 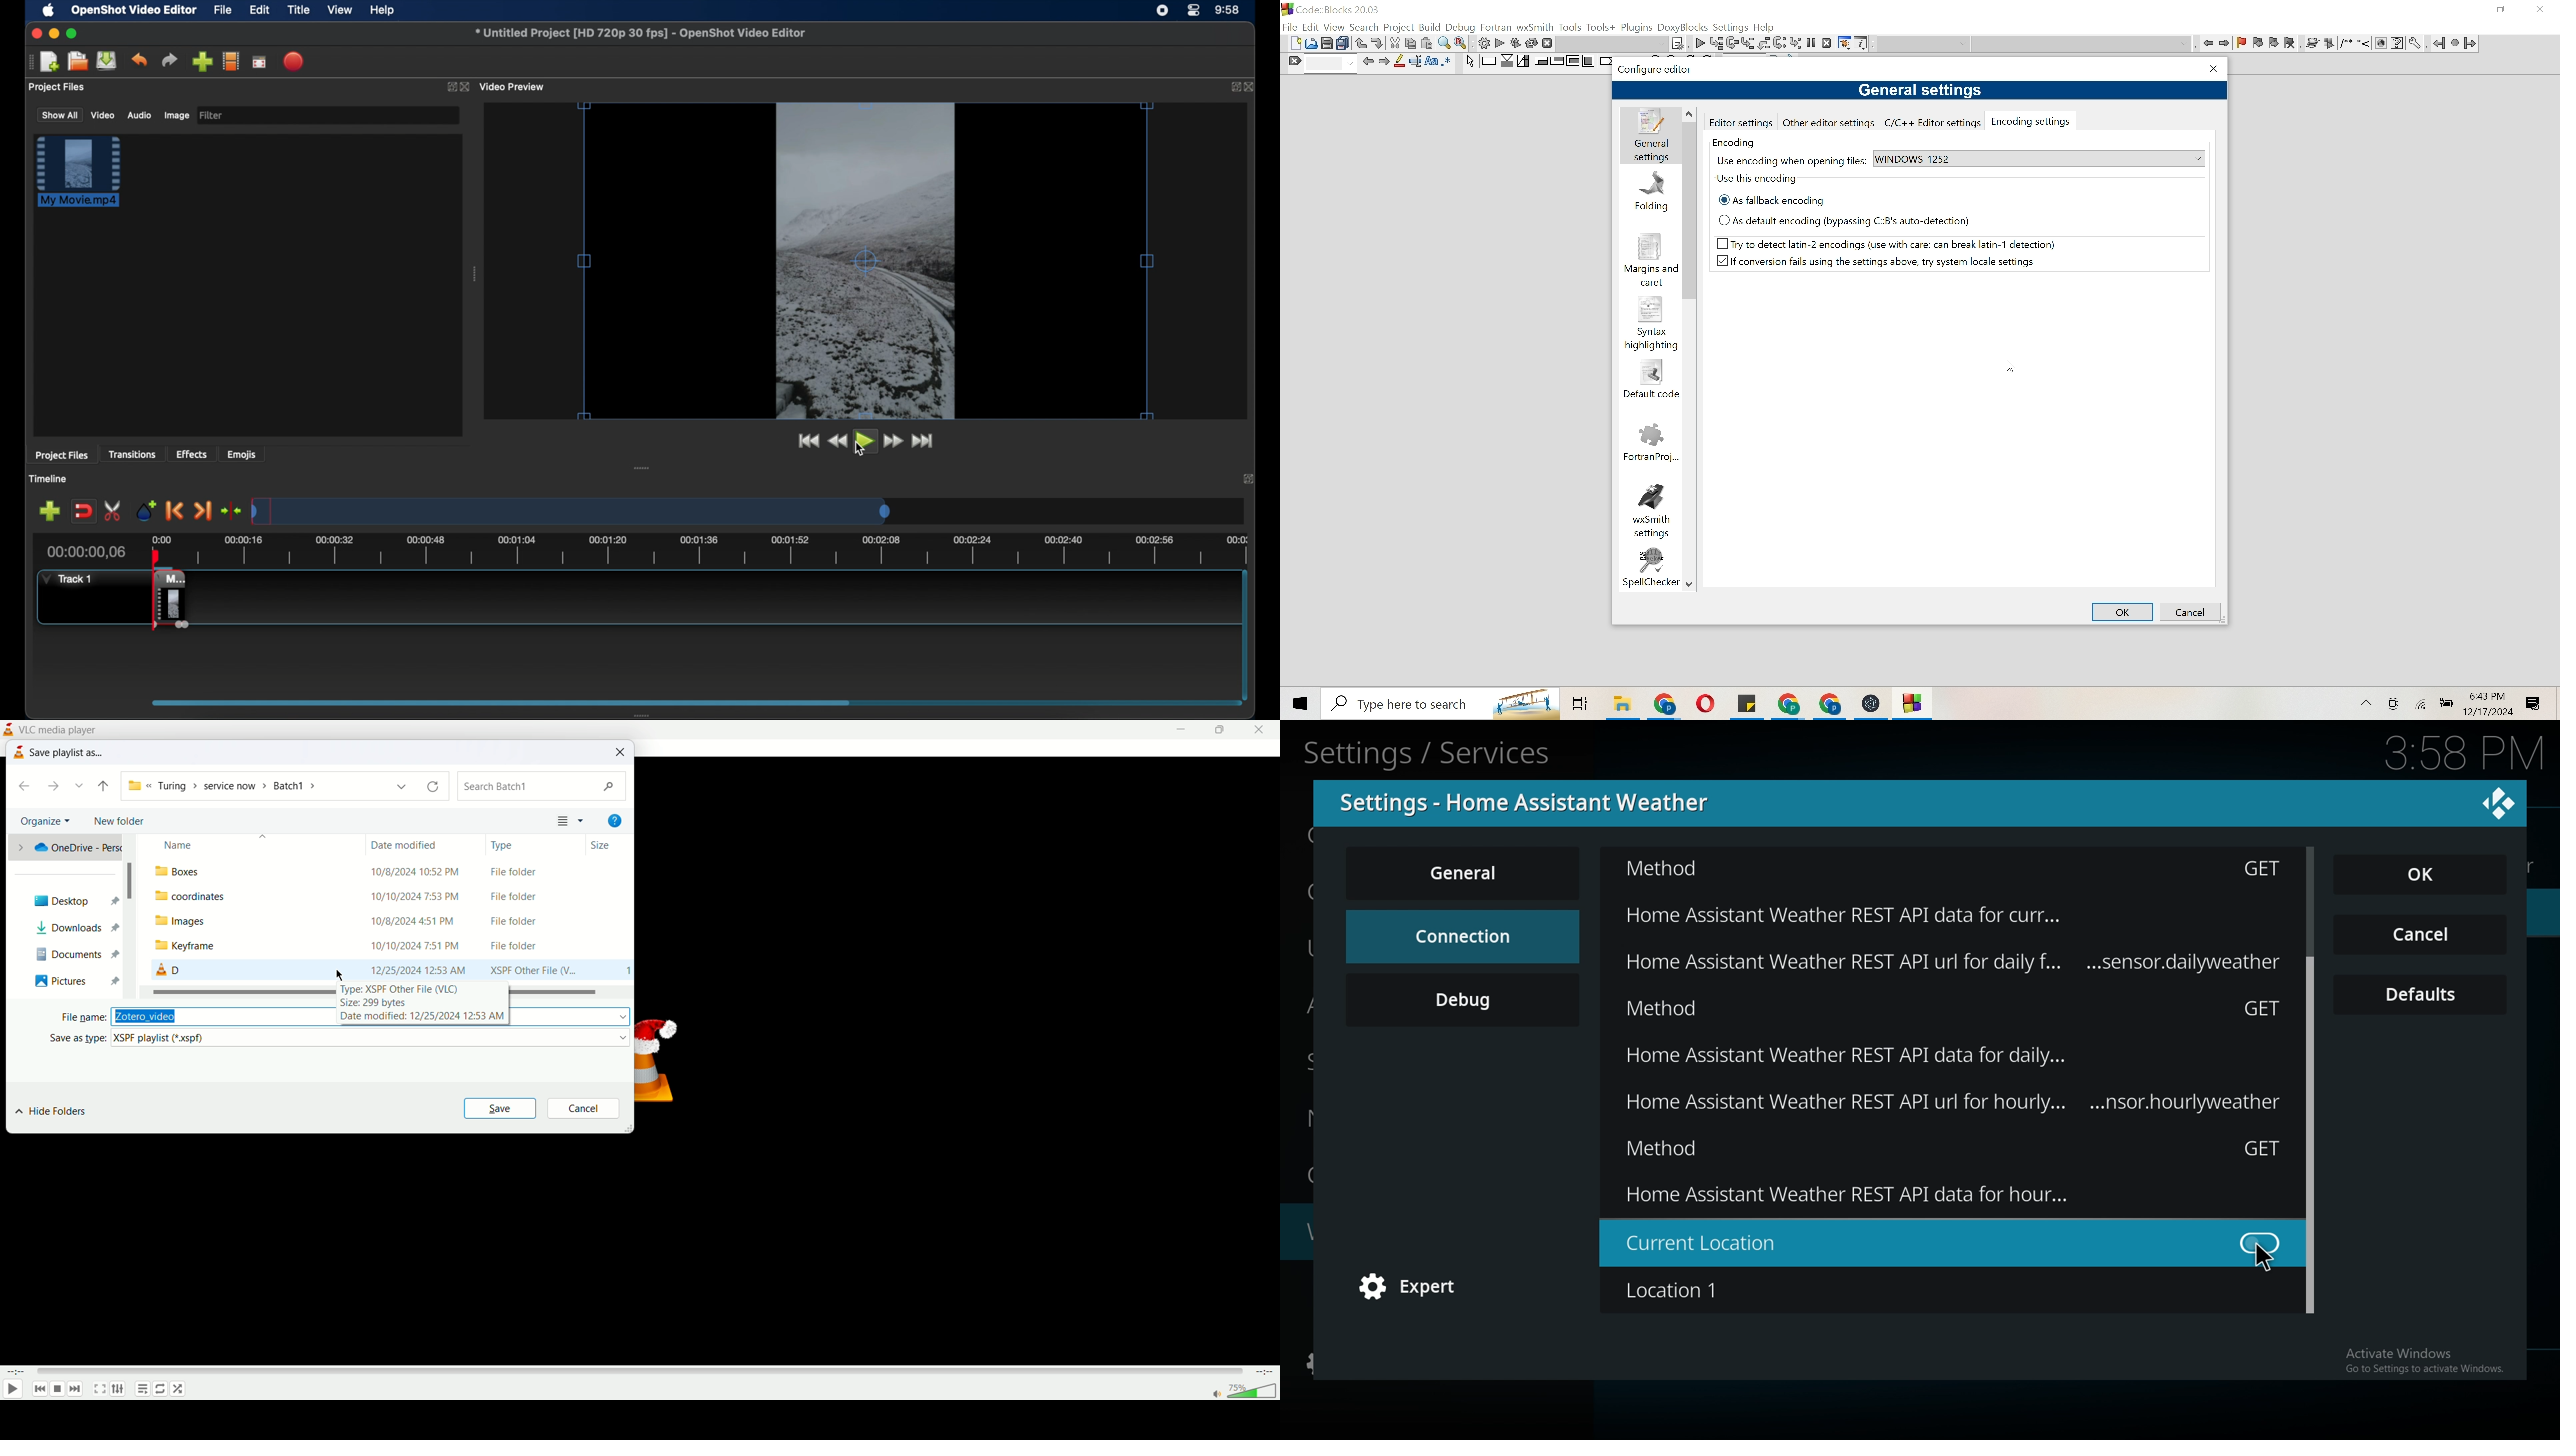 I want to click on explore profiles, so click(x=231, y=61).